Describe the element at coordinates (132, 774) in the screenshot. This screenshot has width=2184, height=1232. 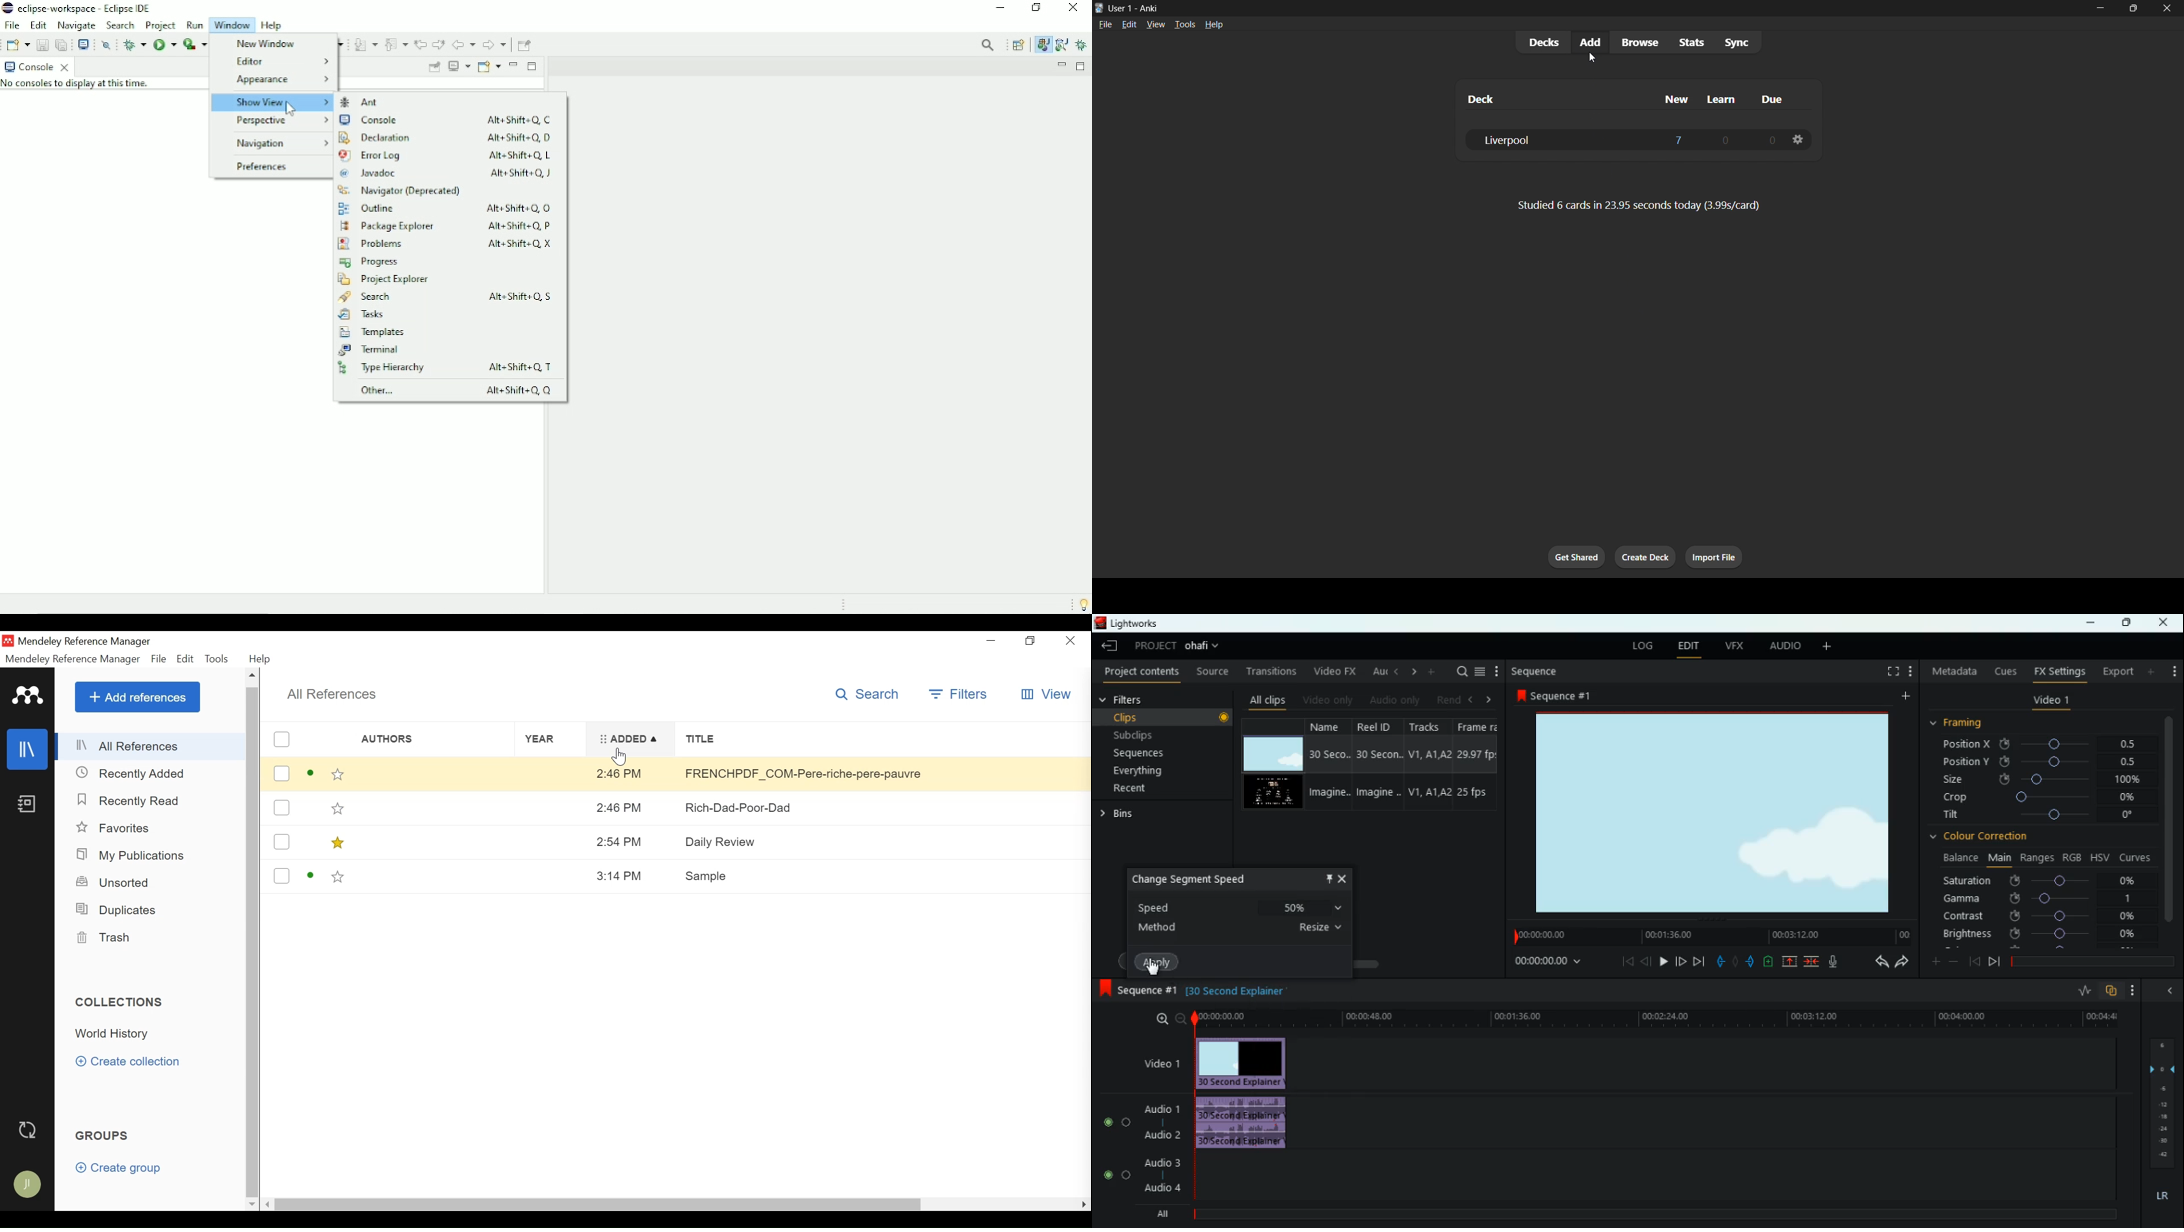
I see `Recently Added` at that location.